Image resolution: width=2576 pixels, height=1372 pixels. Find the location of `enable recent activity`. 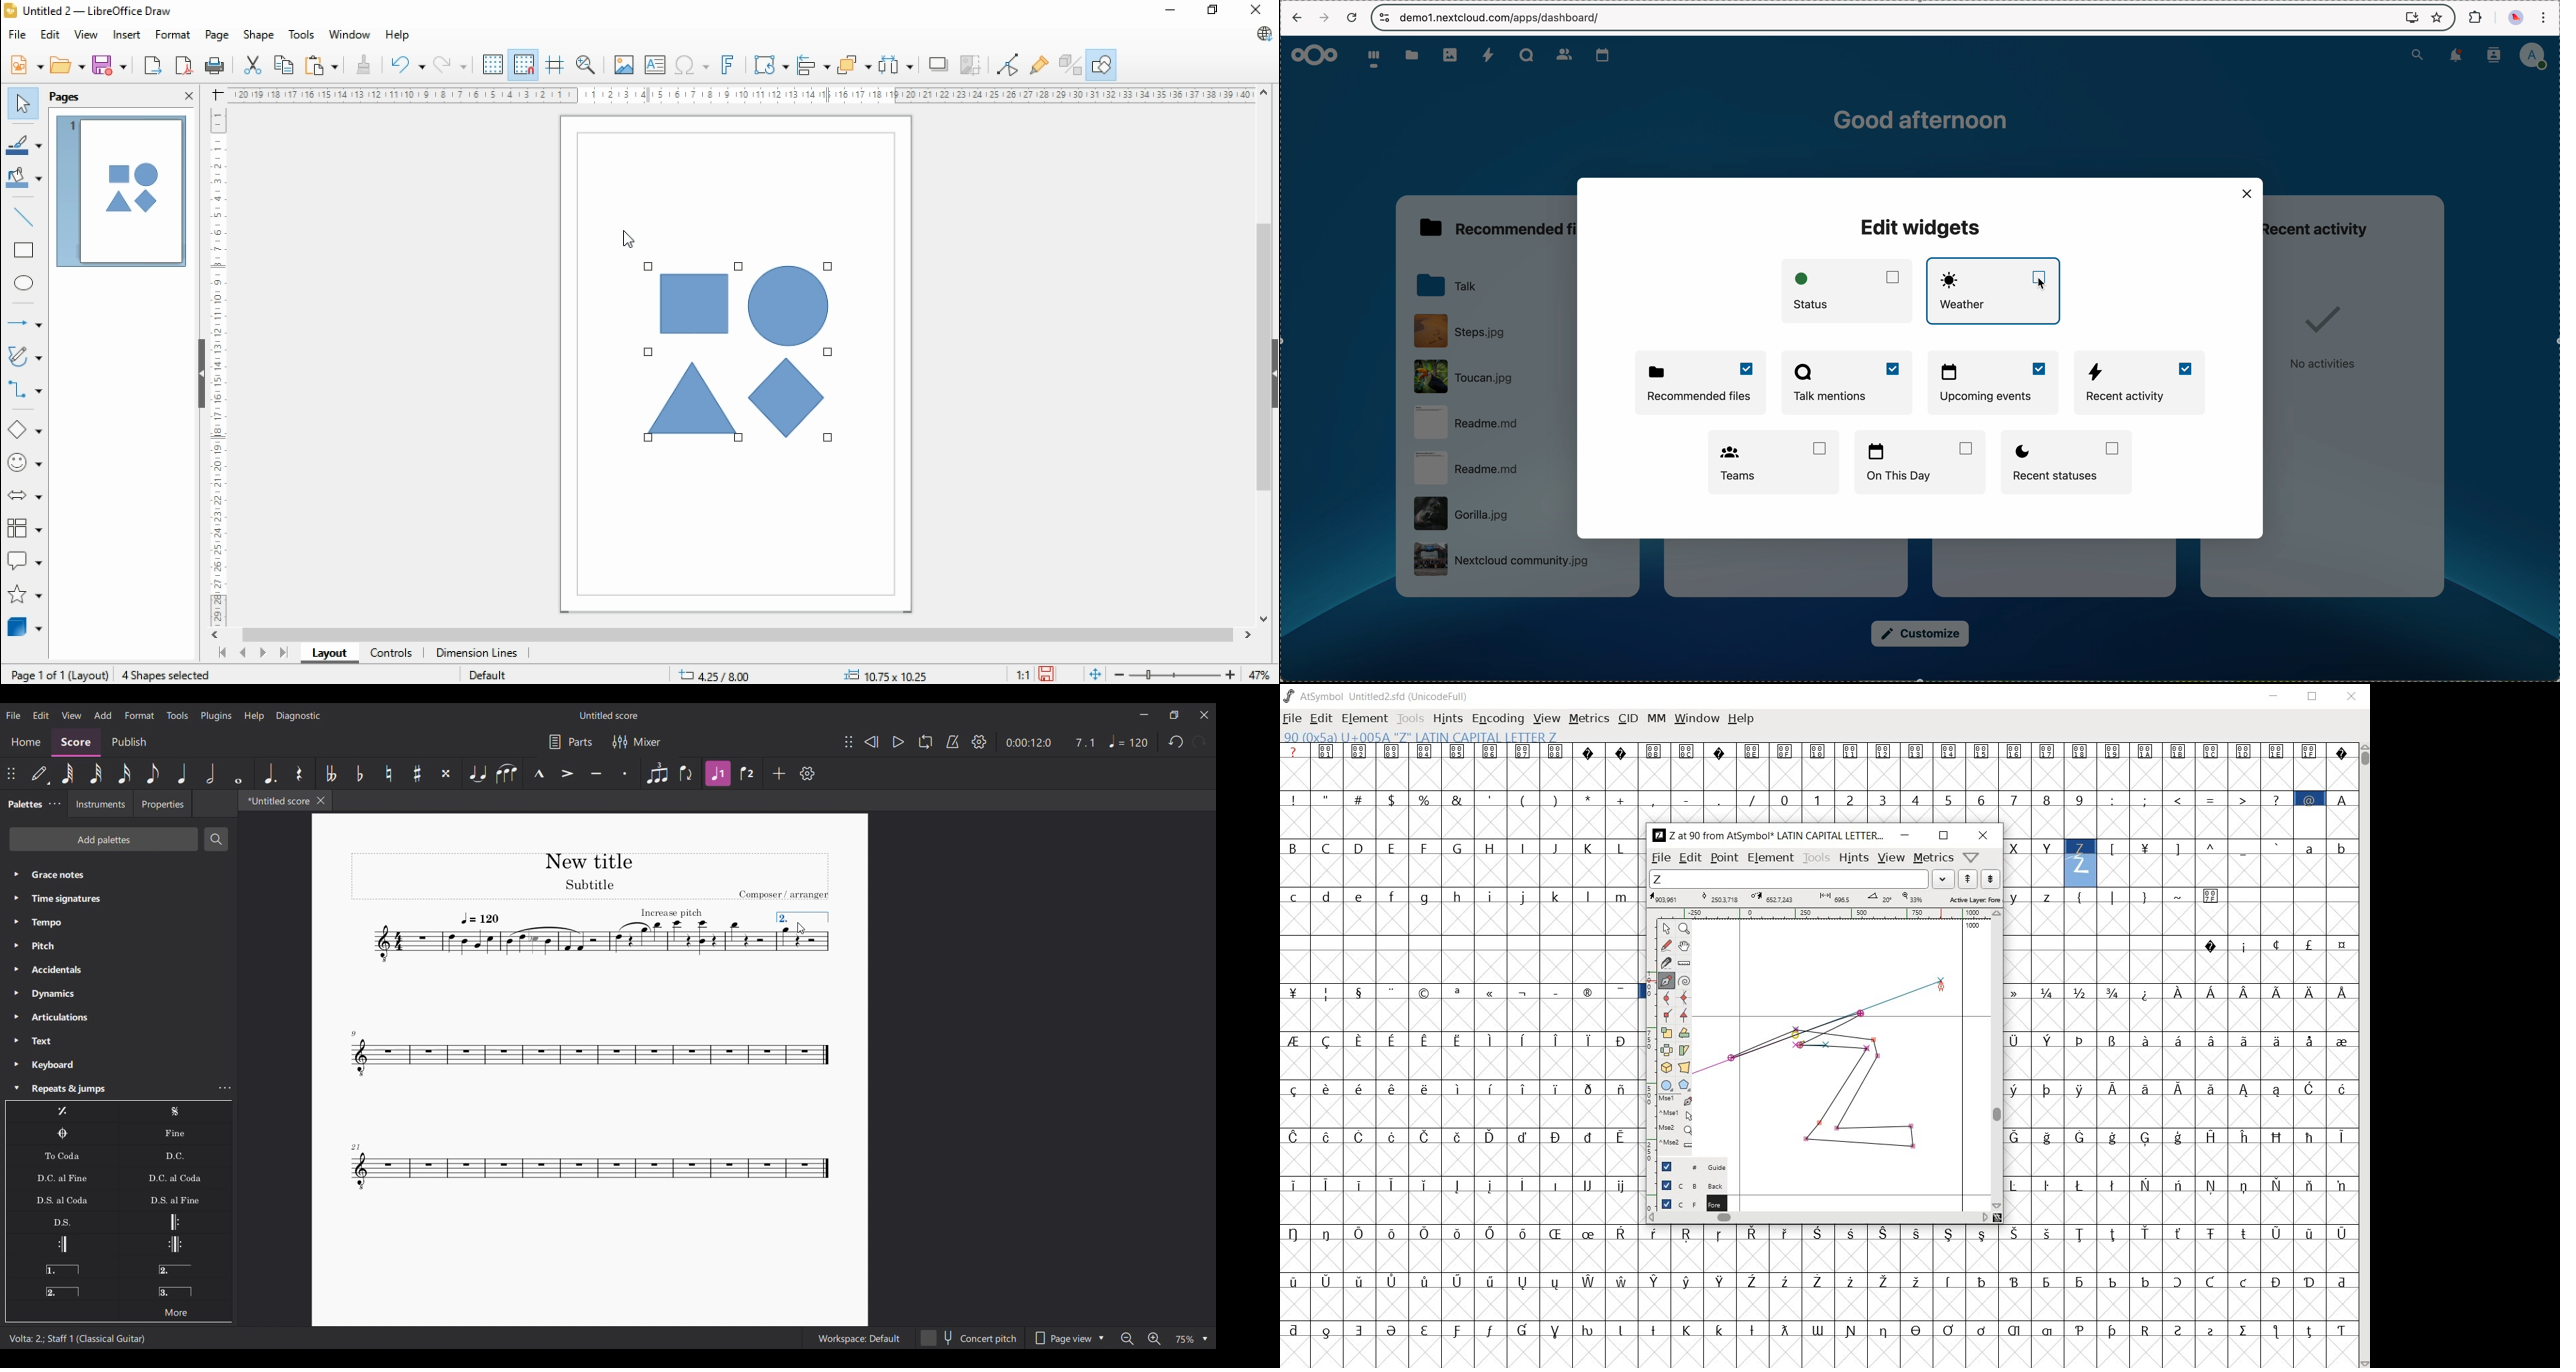

enable recent activity is located at coordinates (2141, 384).